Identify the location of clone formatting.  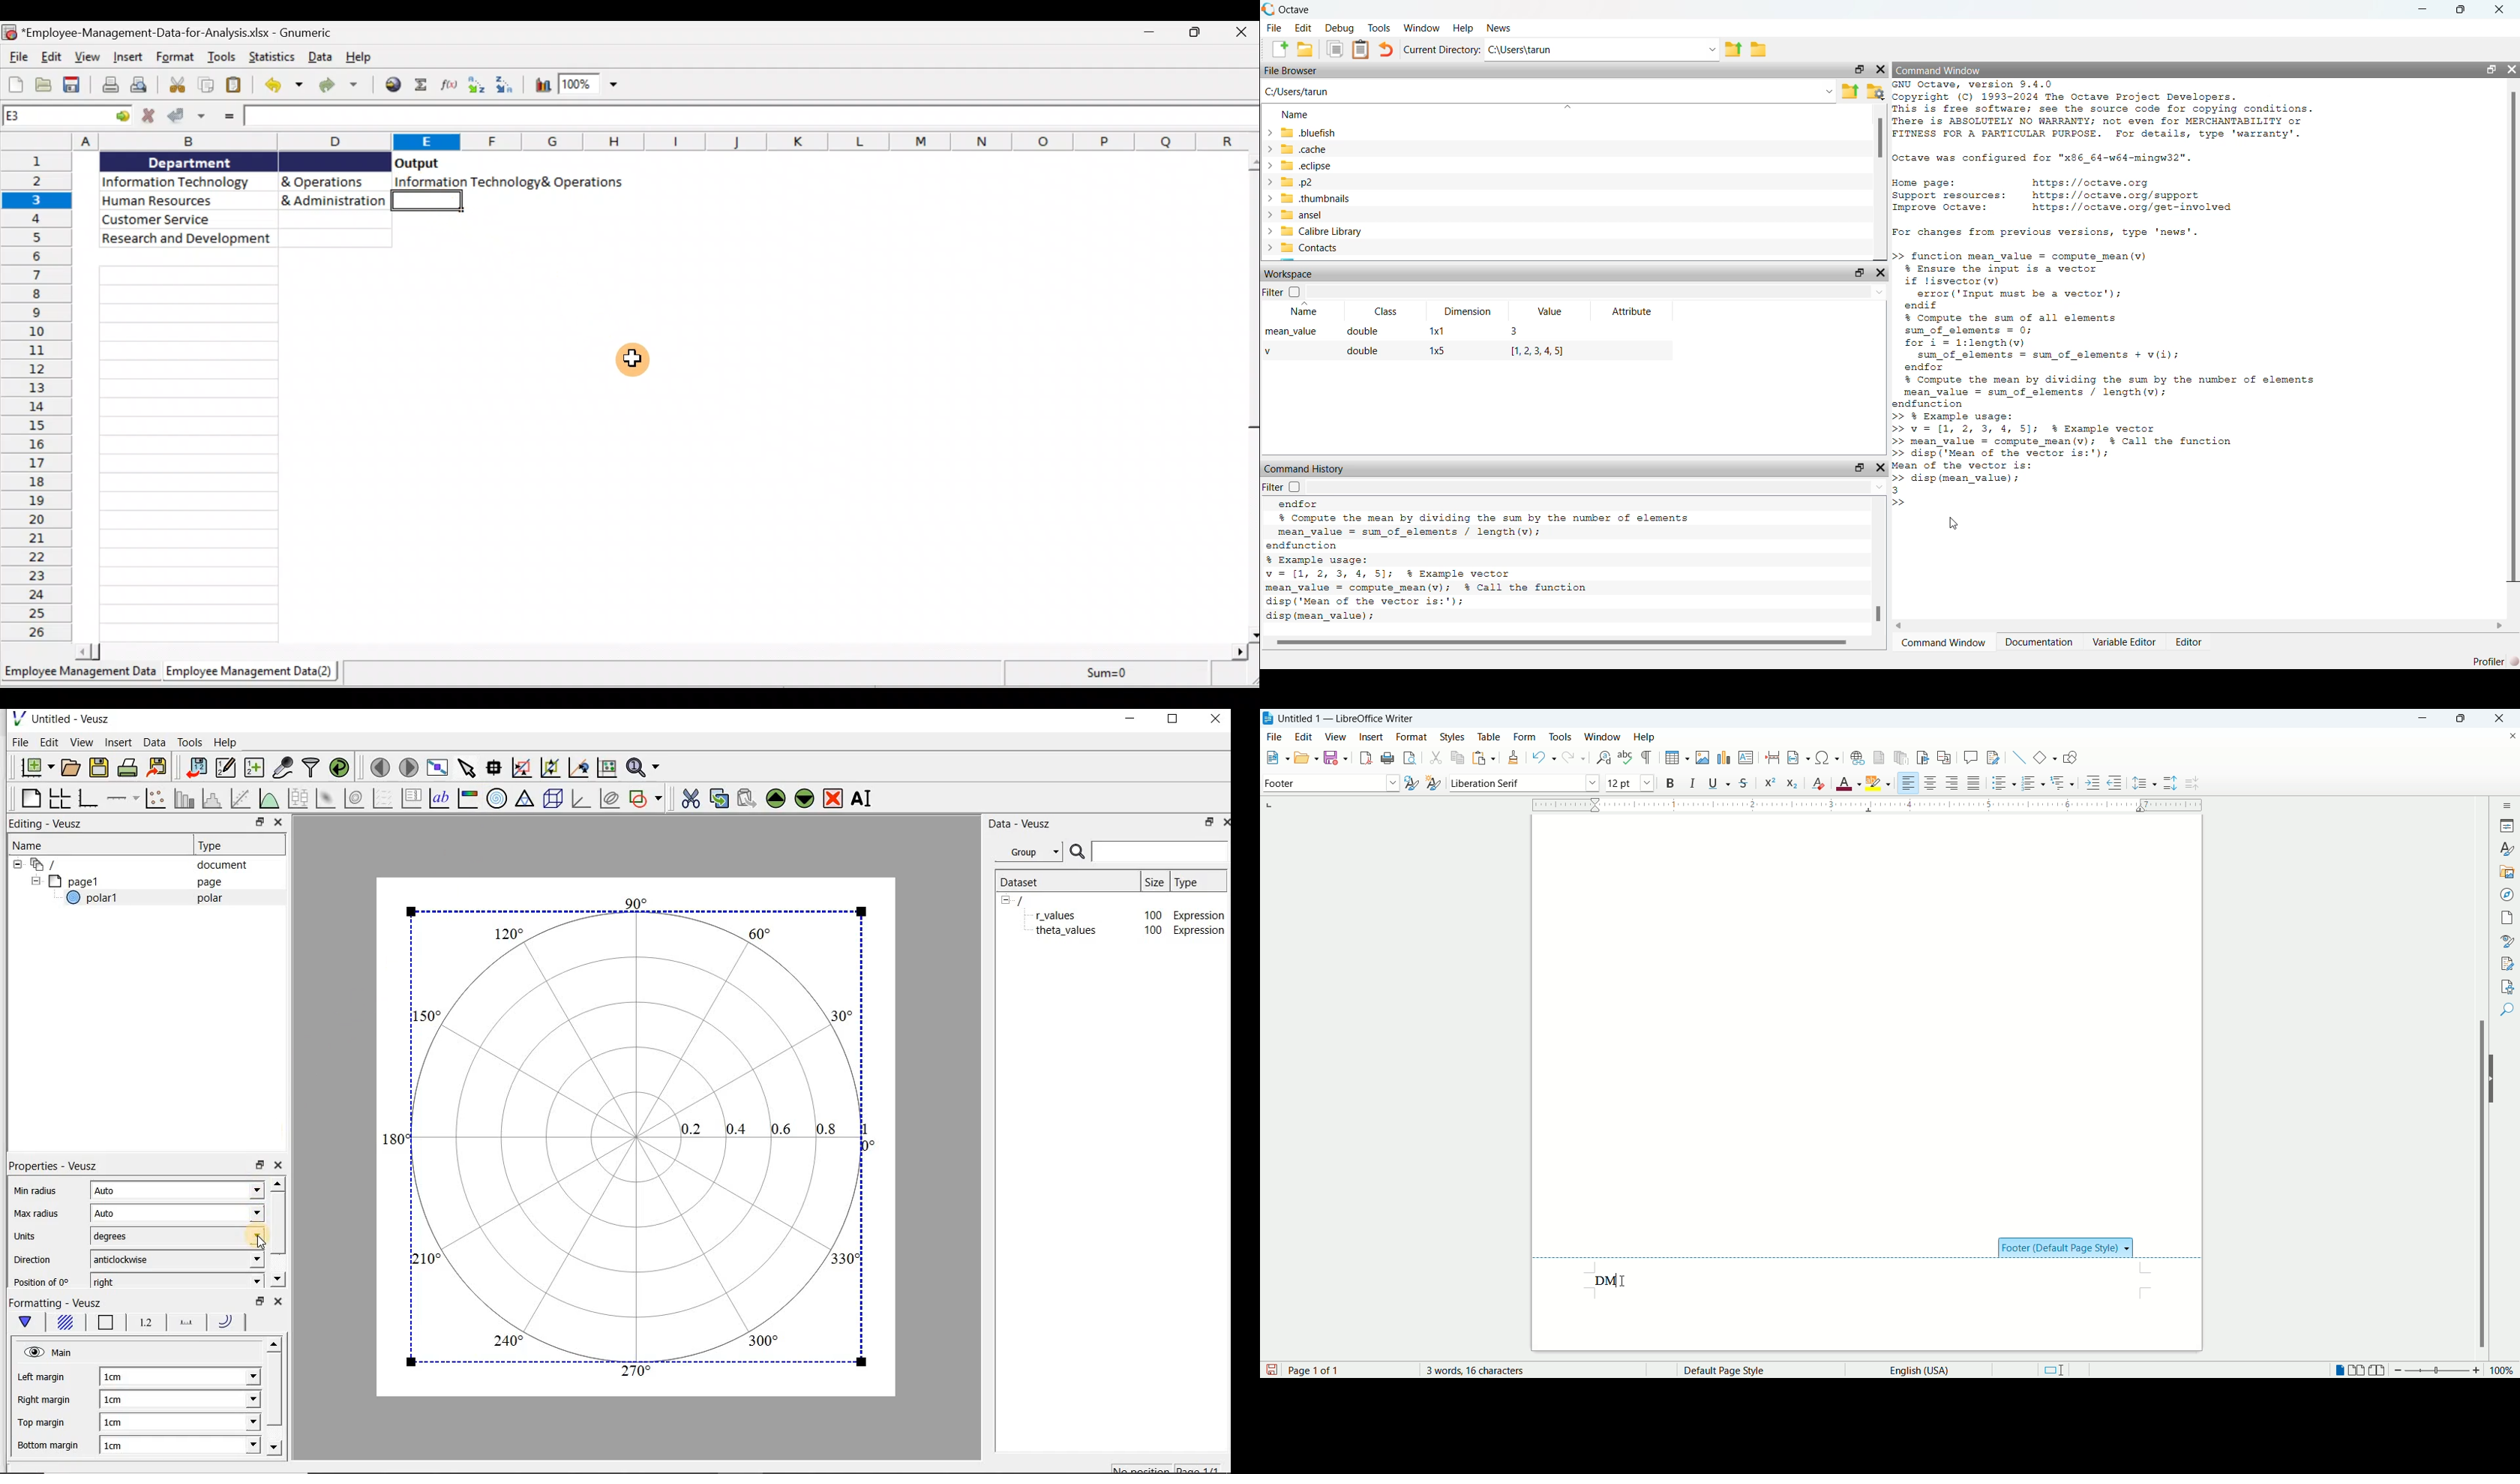
(1515, 758).